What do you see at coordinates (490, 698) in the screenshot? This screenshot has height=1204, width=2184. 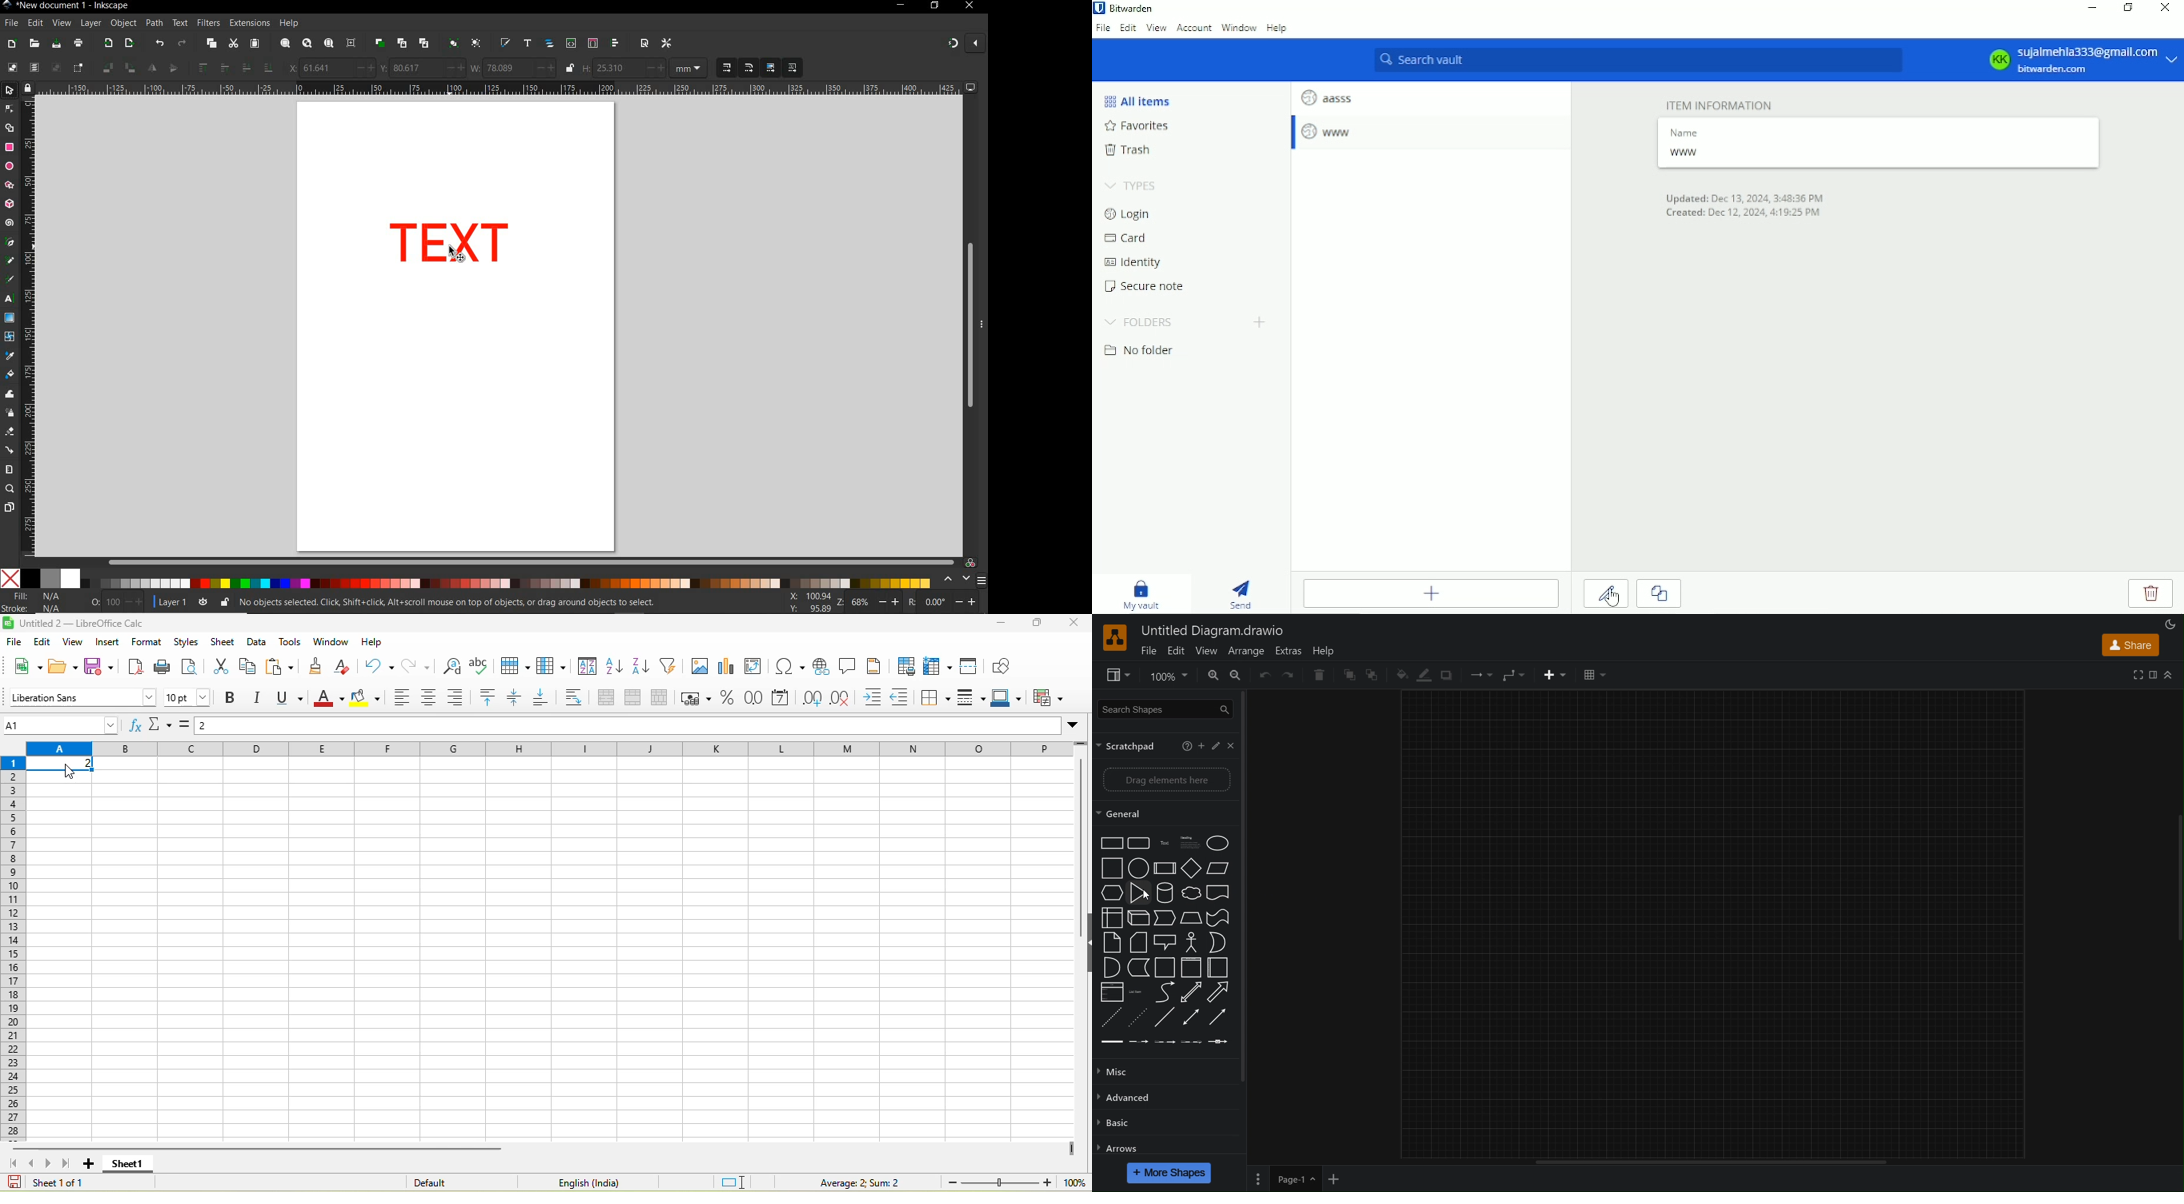 I see `align top` at bounding box center [490, 698].